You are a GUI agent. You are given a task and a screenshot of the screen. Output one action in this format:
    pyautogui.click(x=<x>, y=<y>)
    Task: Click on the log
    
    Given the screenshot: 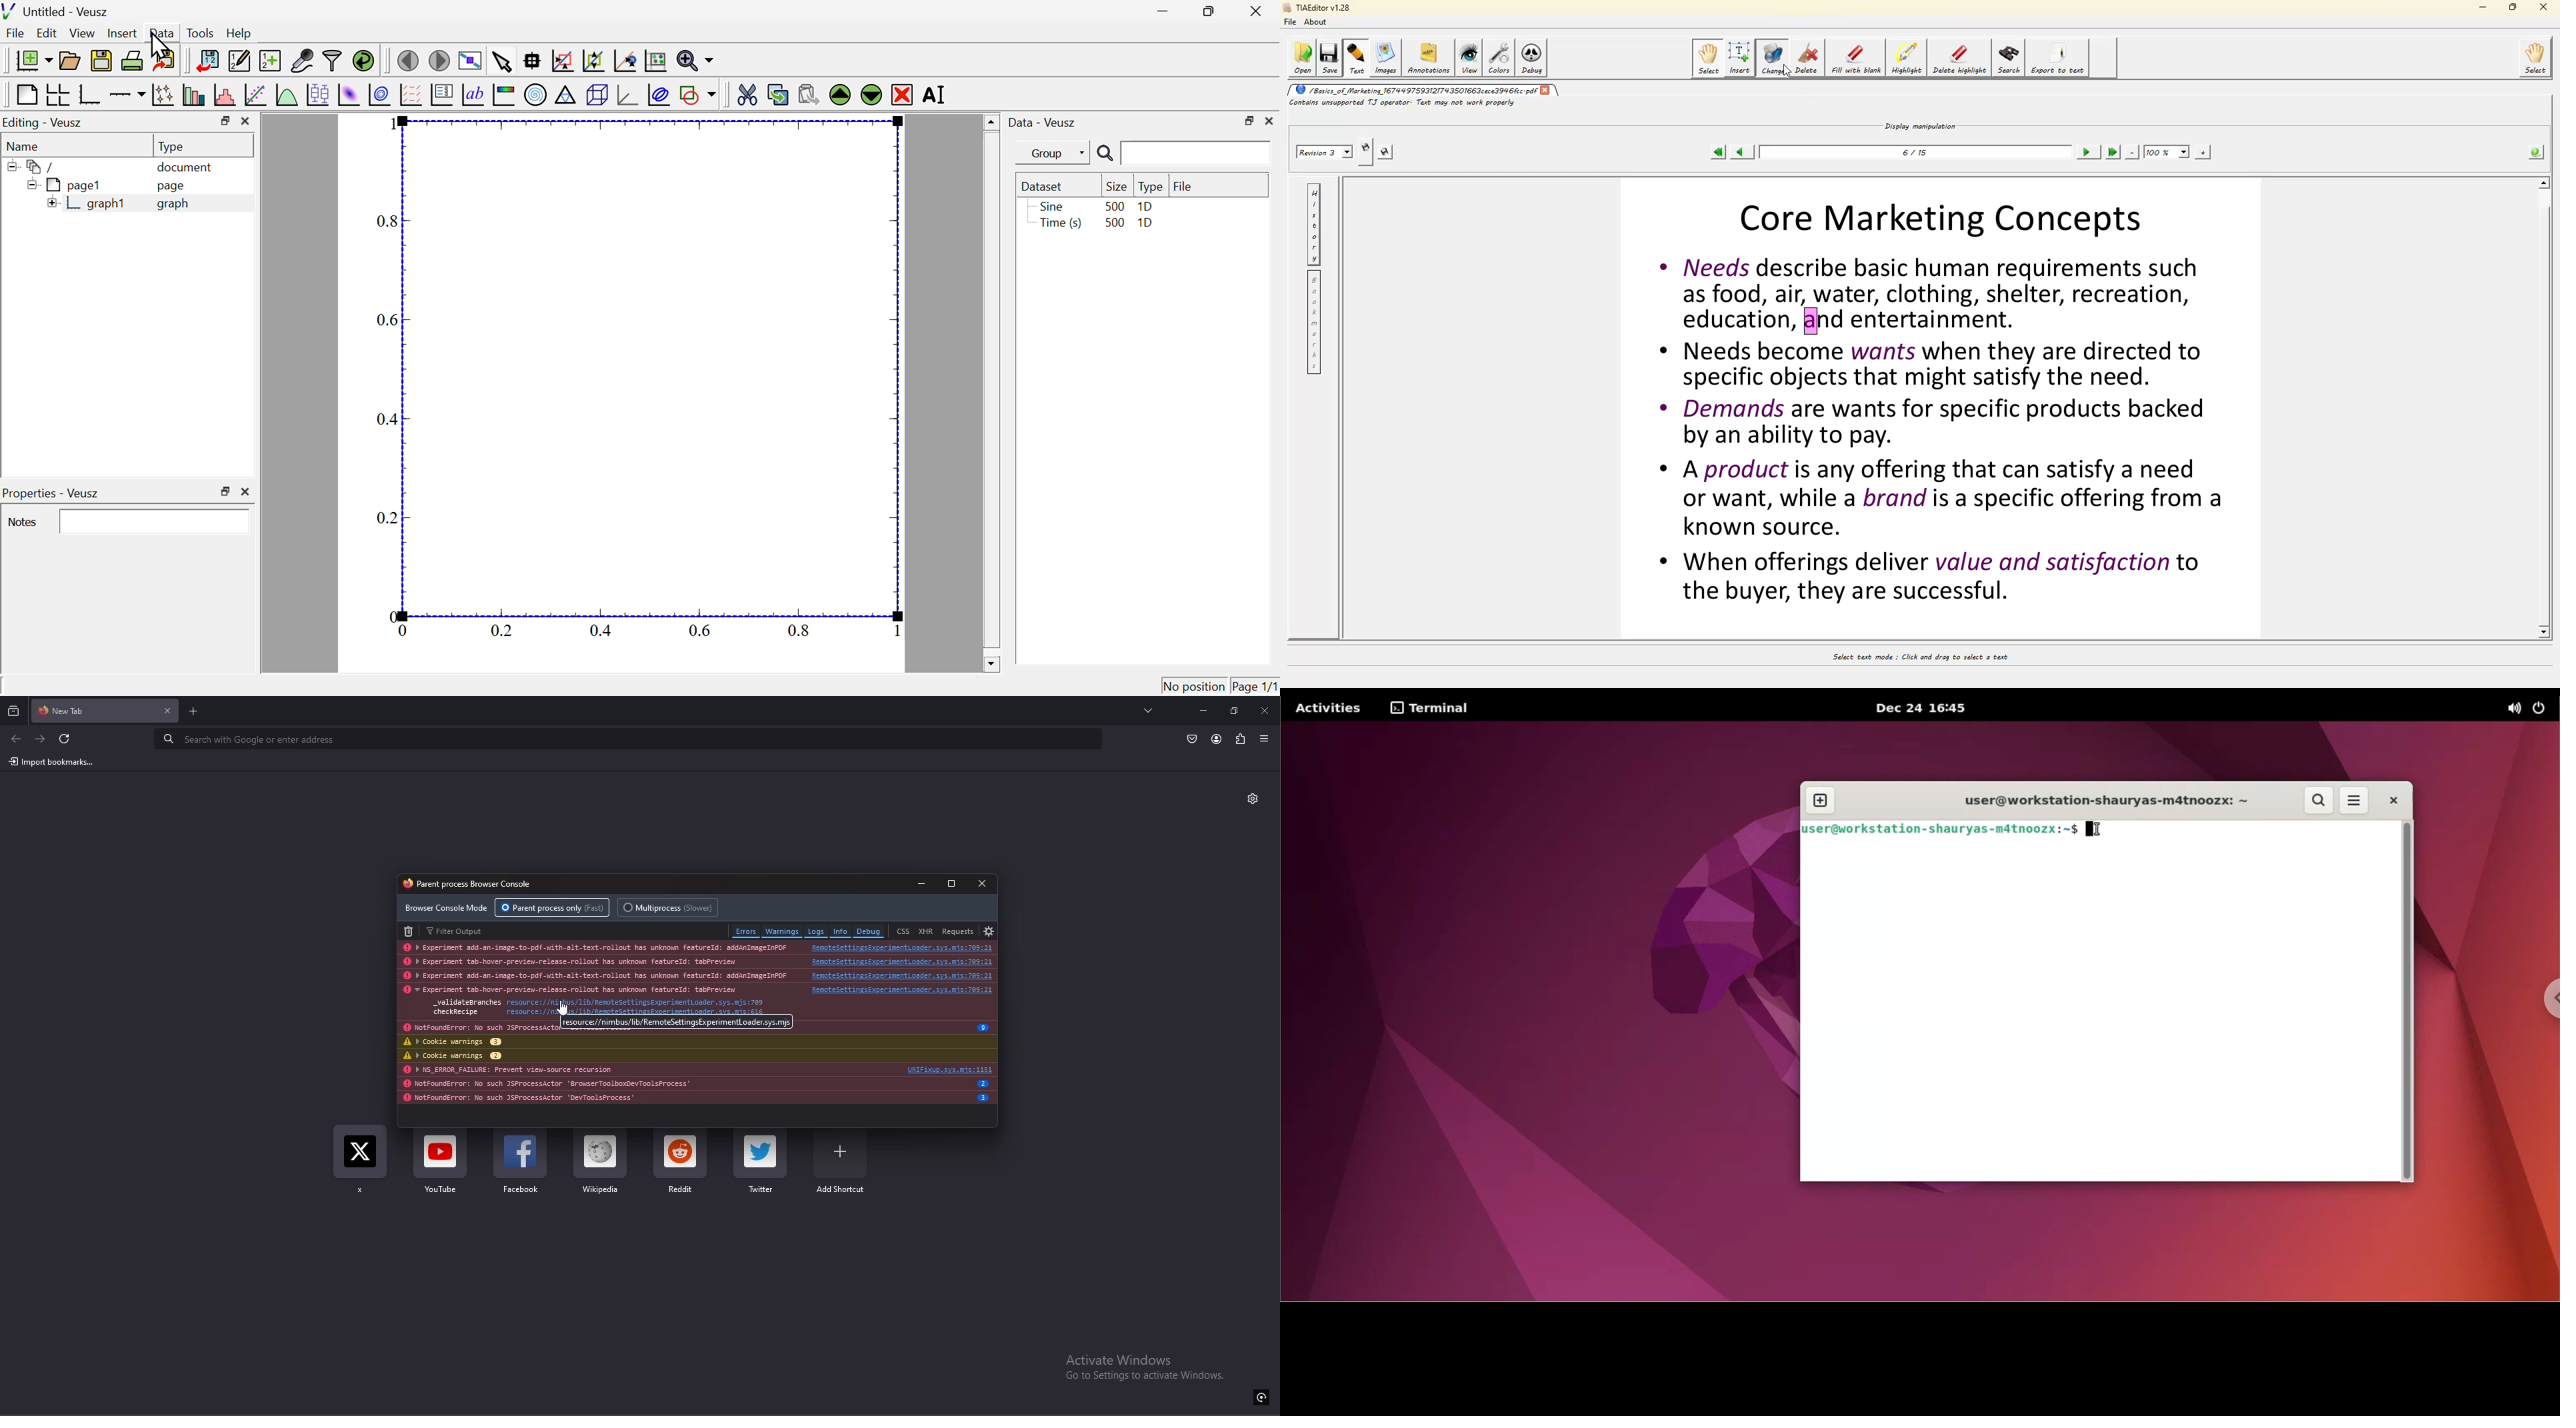 What is the action you would take?
    pyautogui.click(x=589, y=1083)
    